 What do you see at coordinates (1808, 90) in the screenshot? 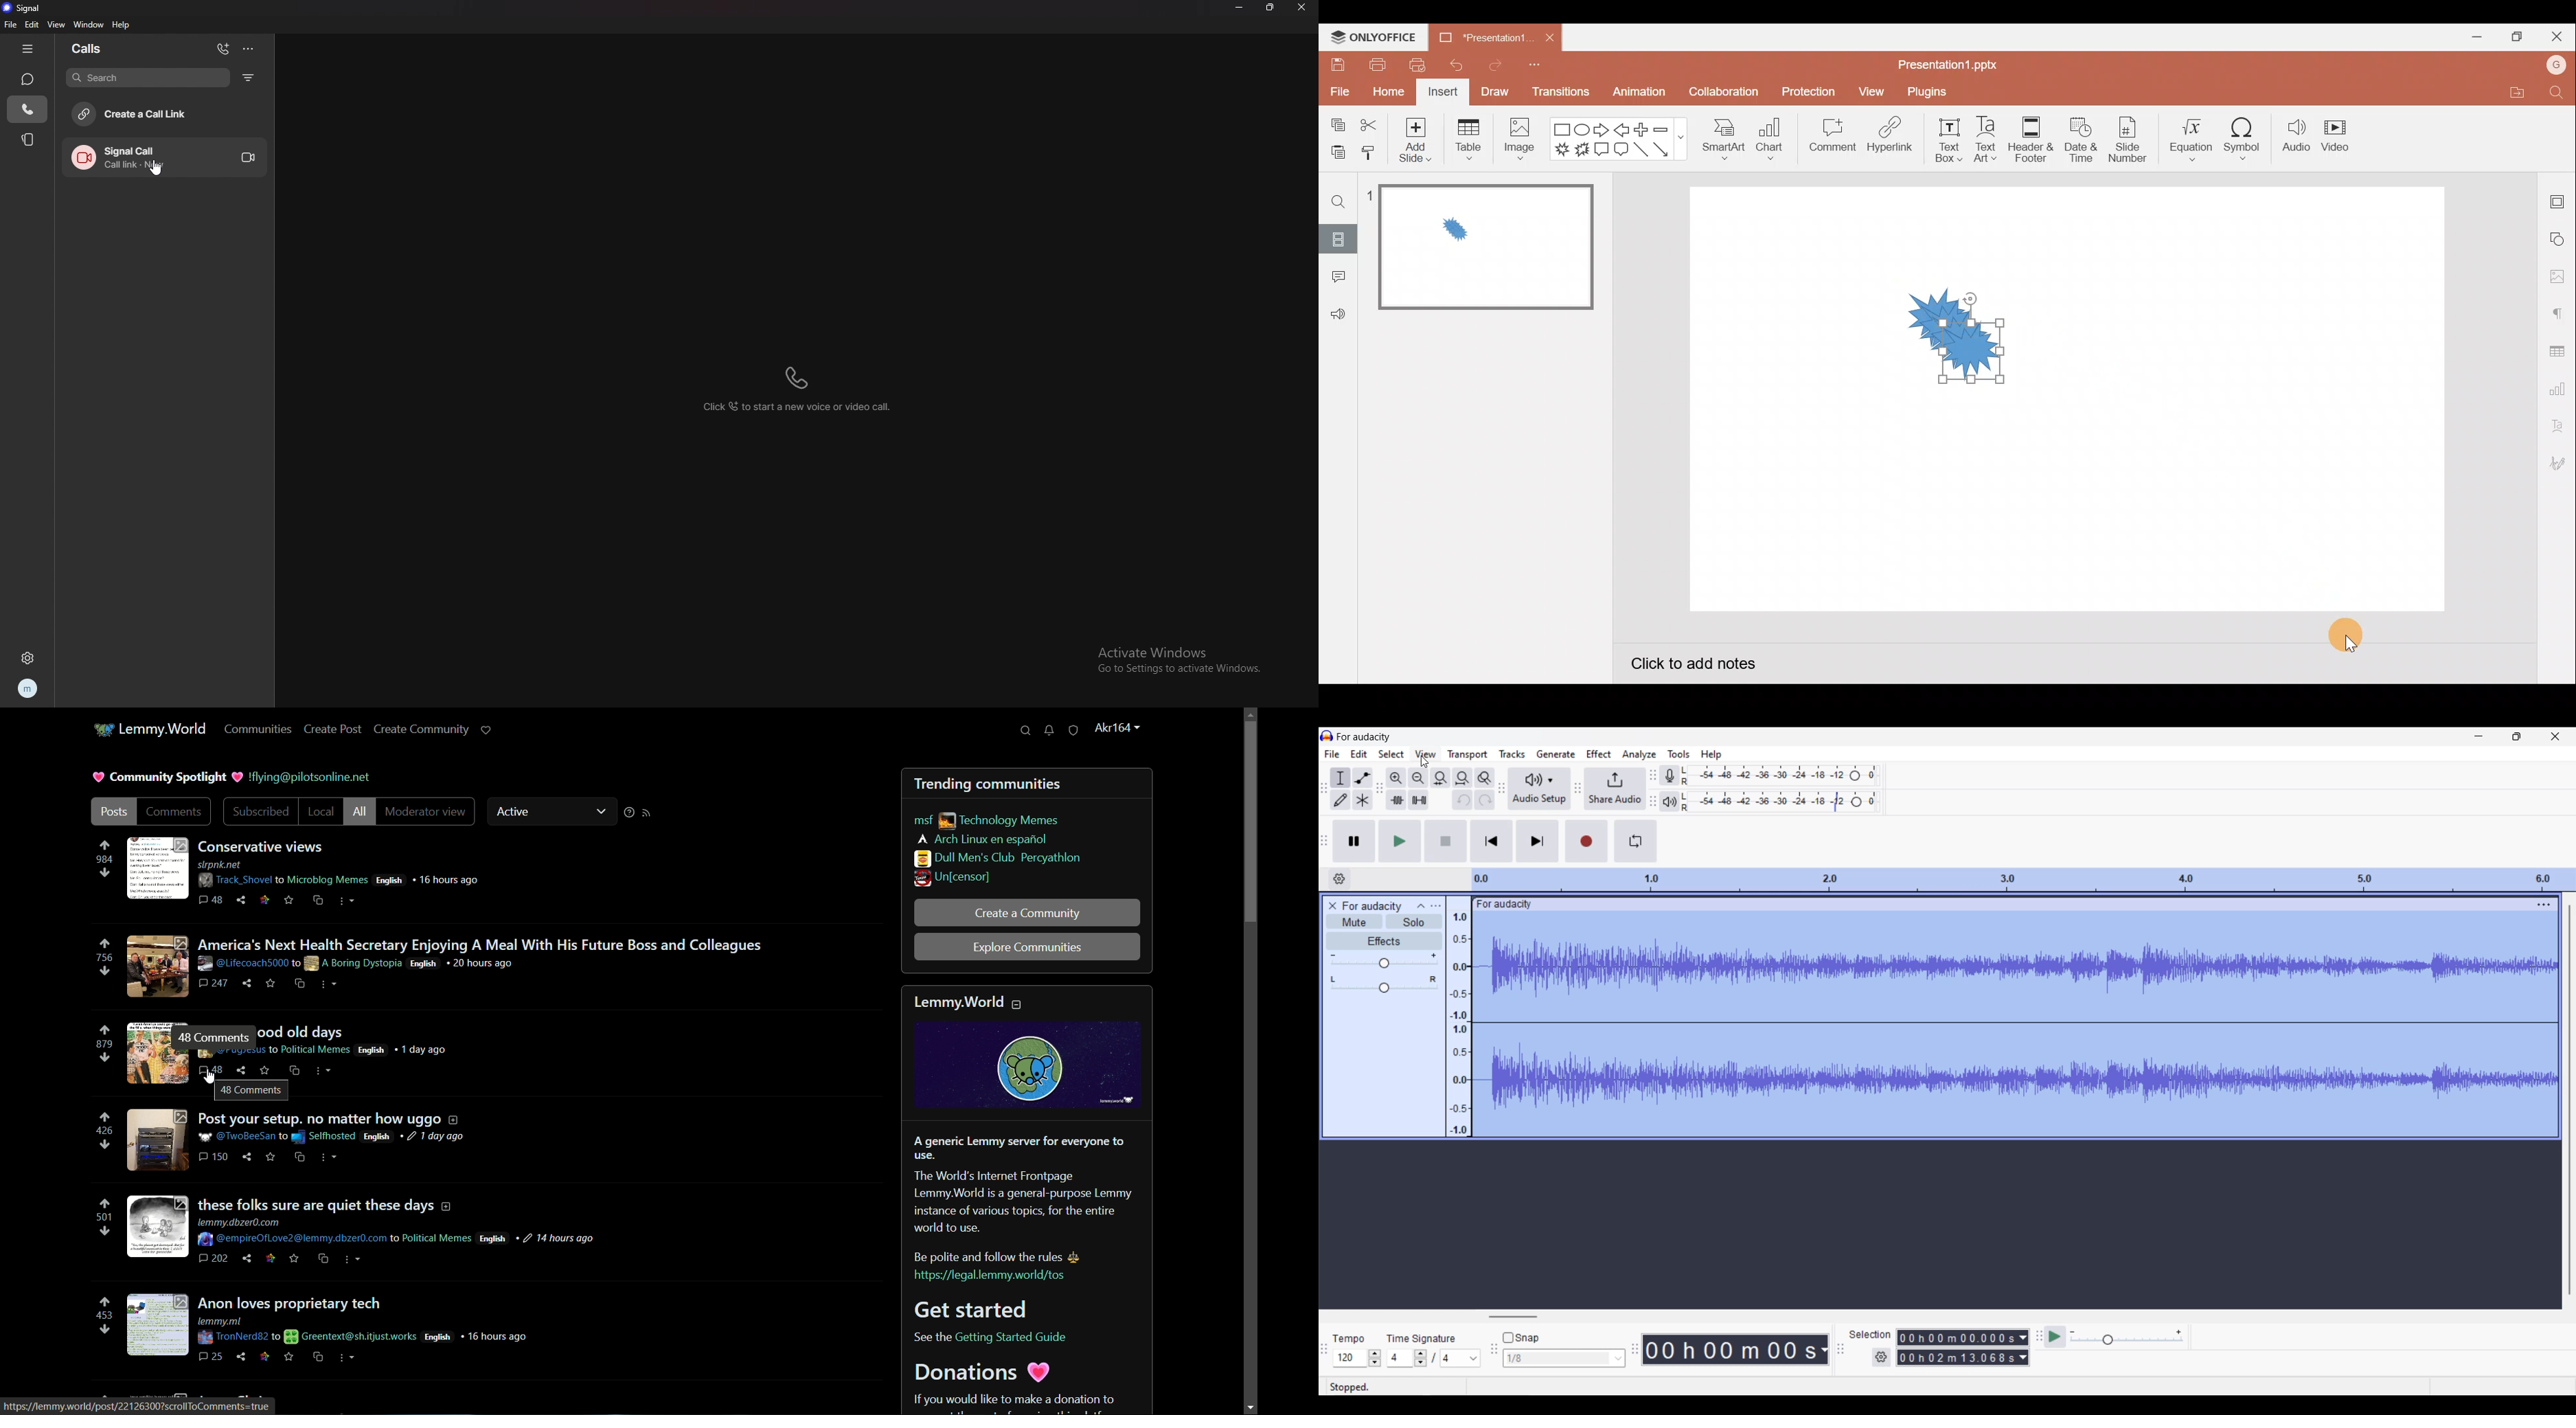
I see `Protection` at bounding box center [1808, 90].